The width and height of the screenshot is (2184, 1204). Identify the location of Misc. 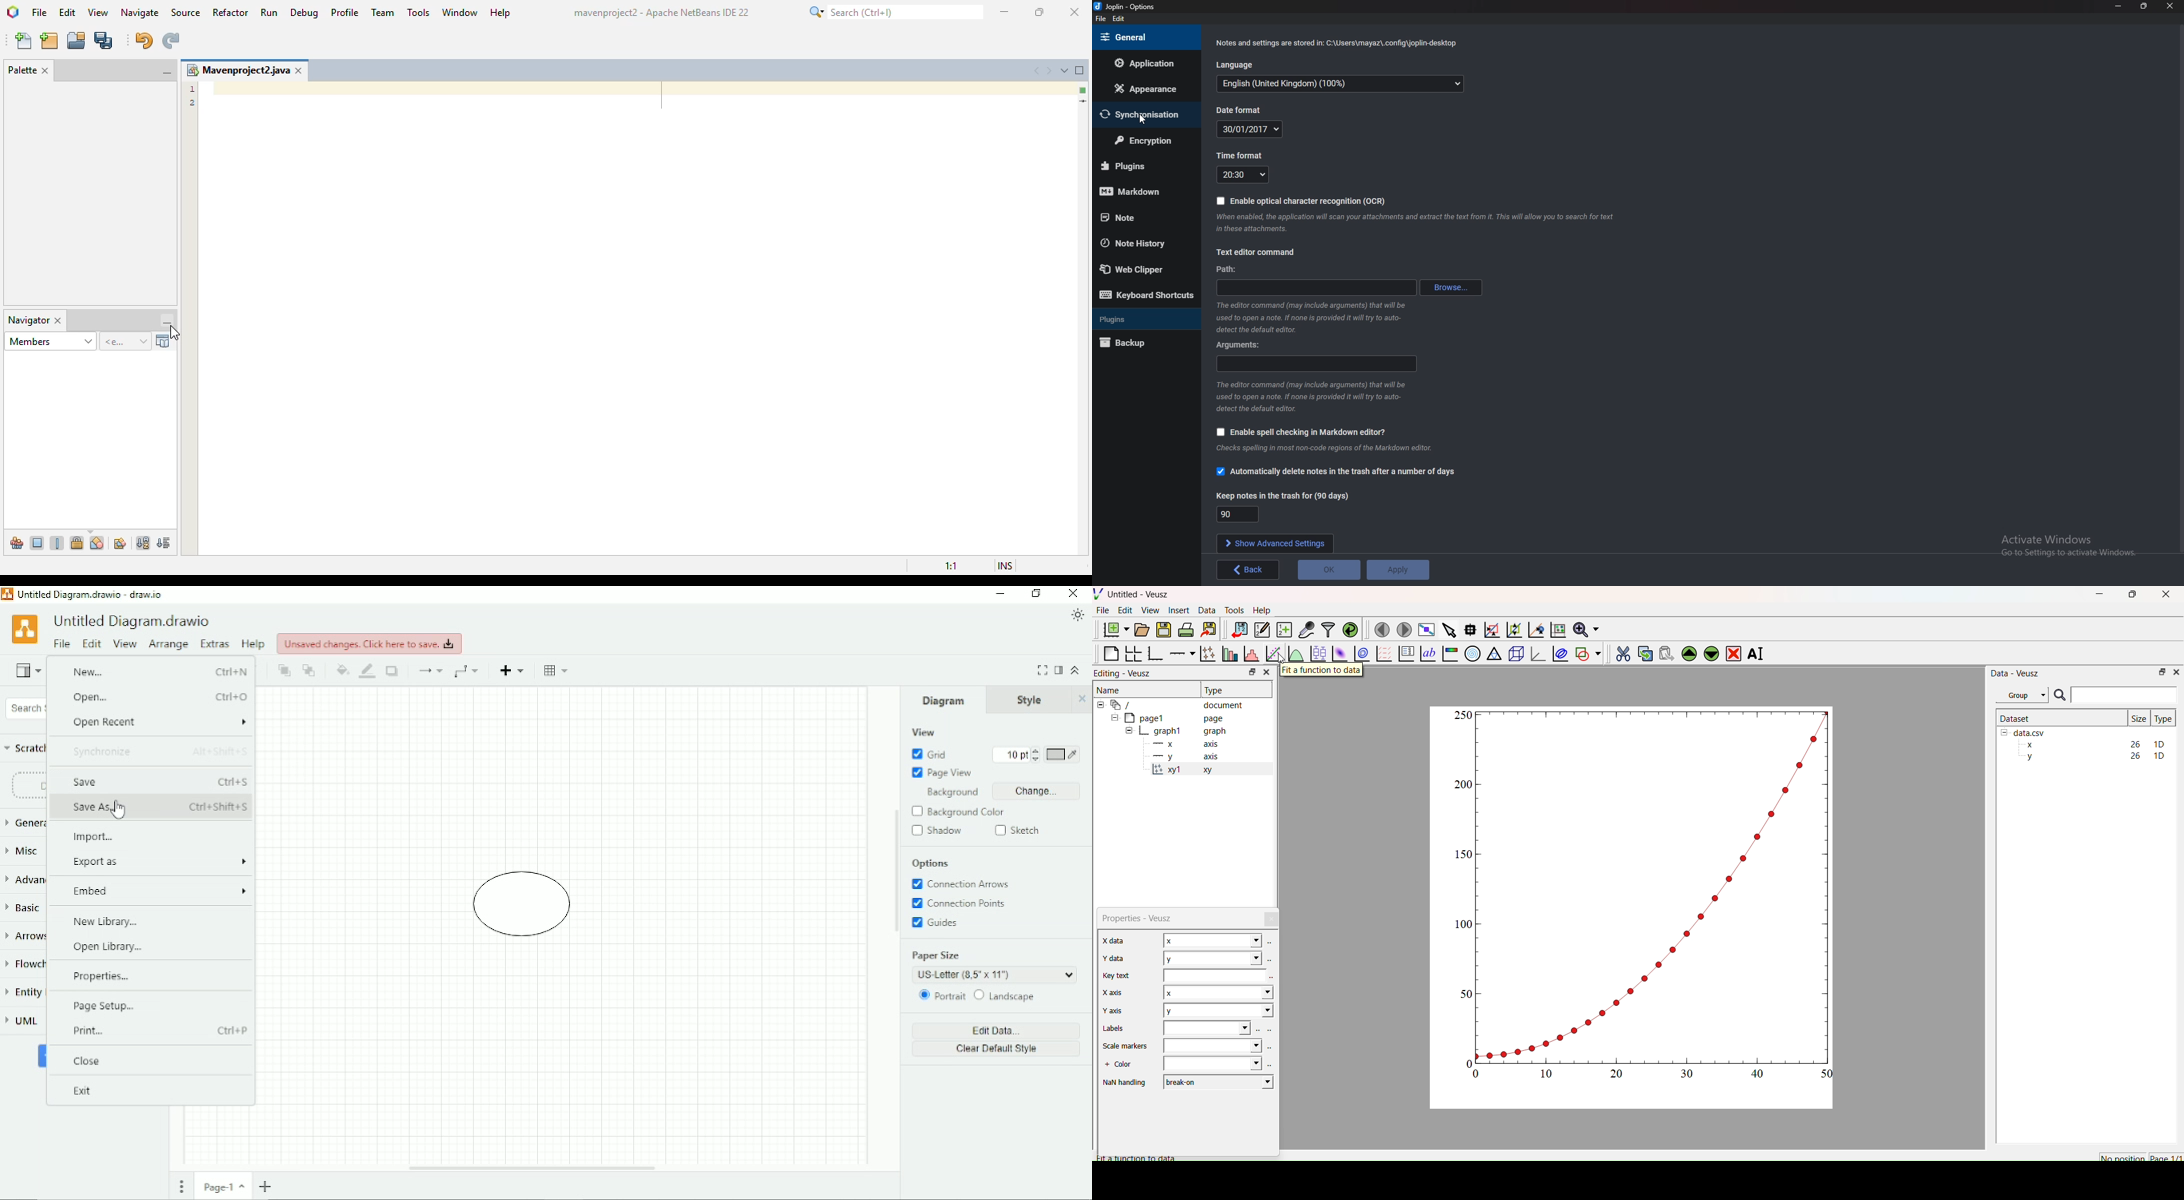
(23, 852).